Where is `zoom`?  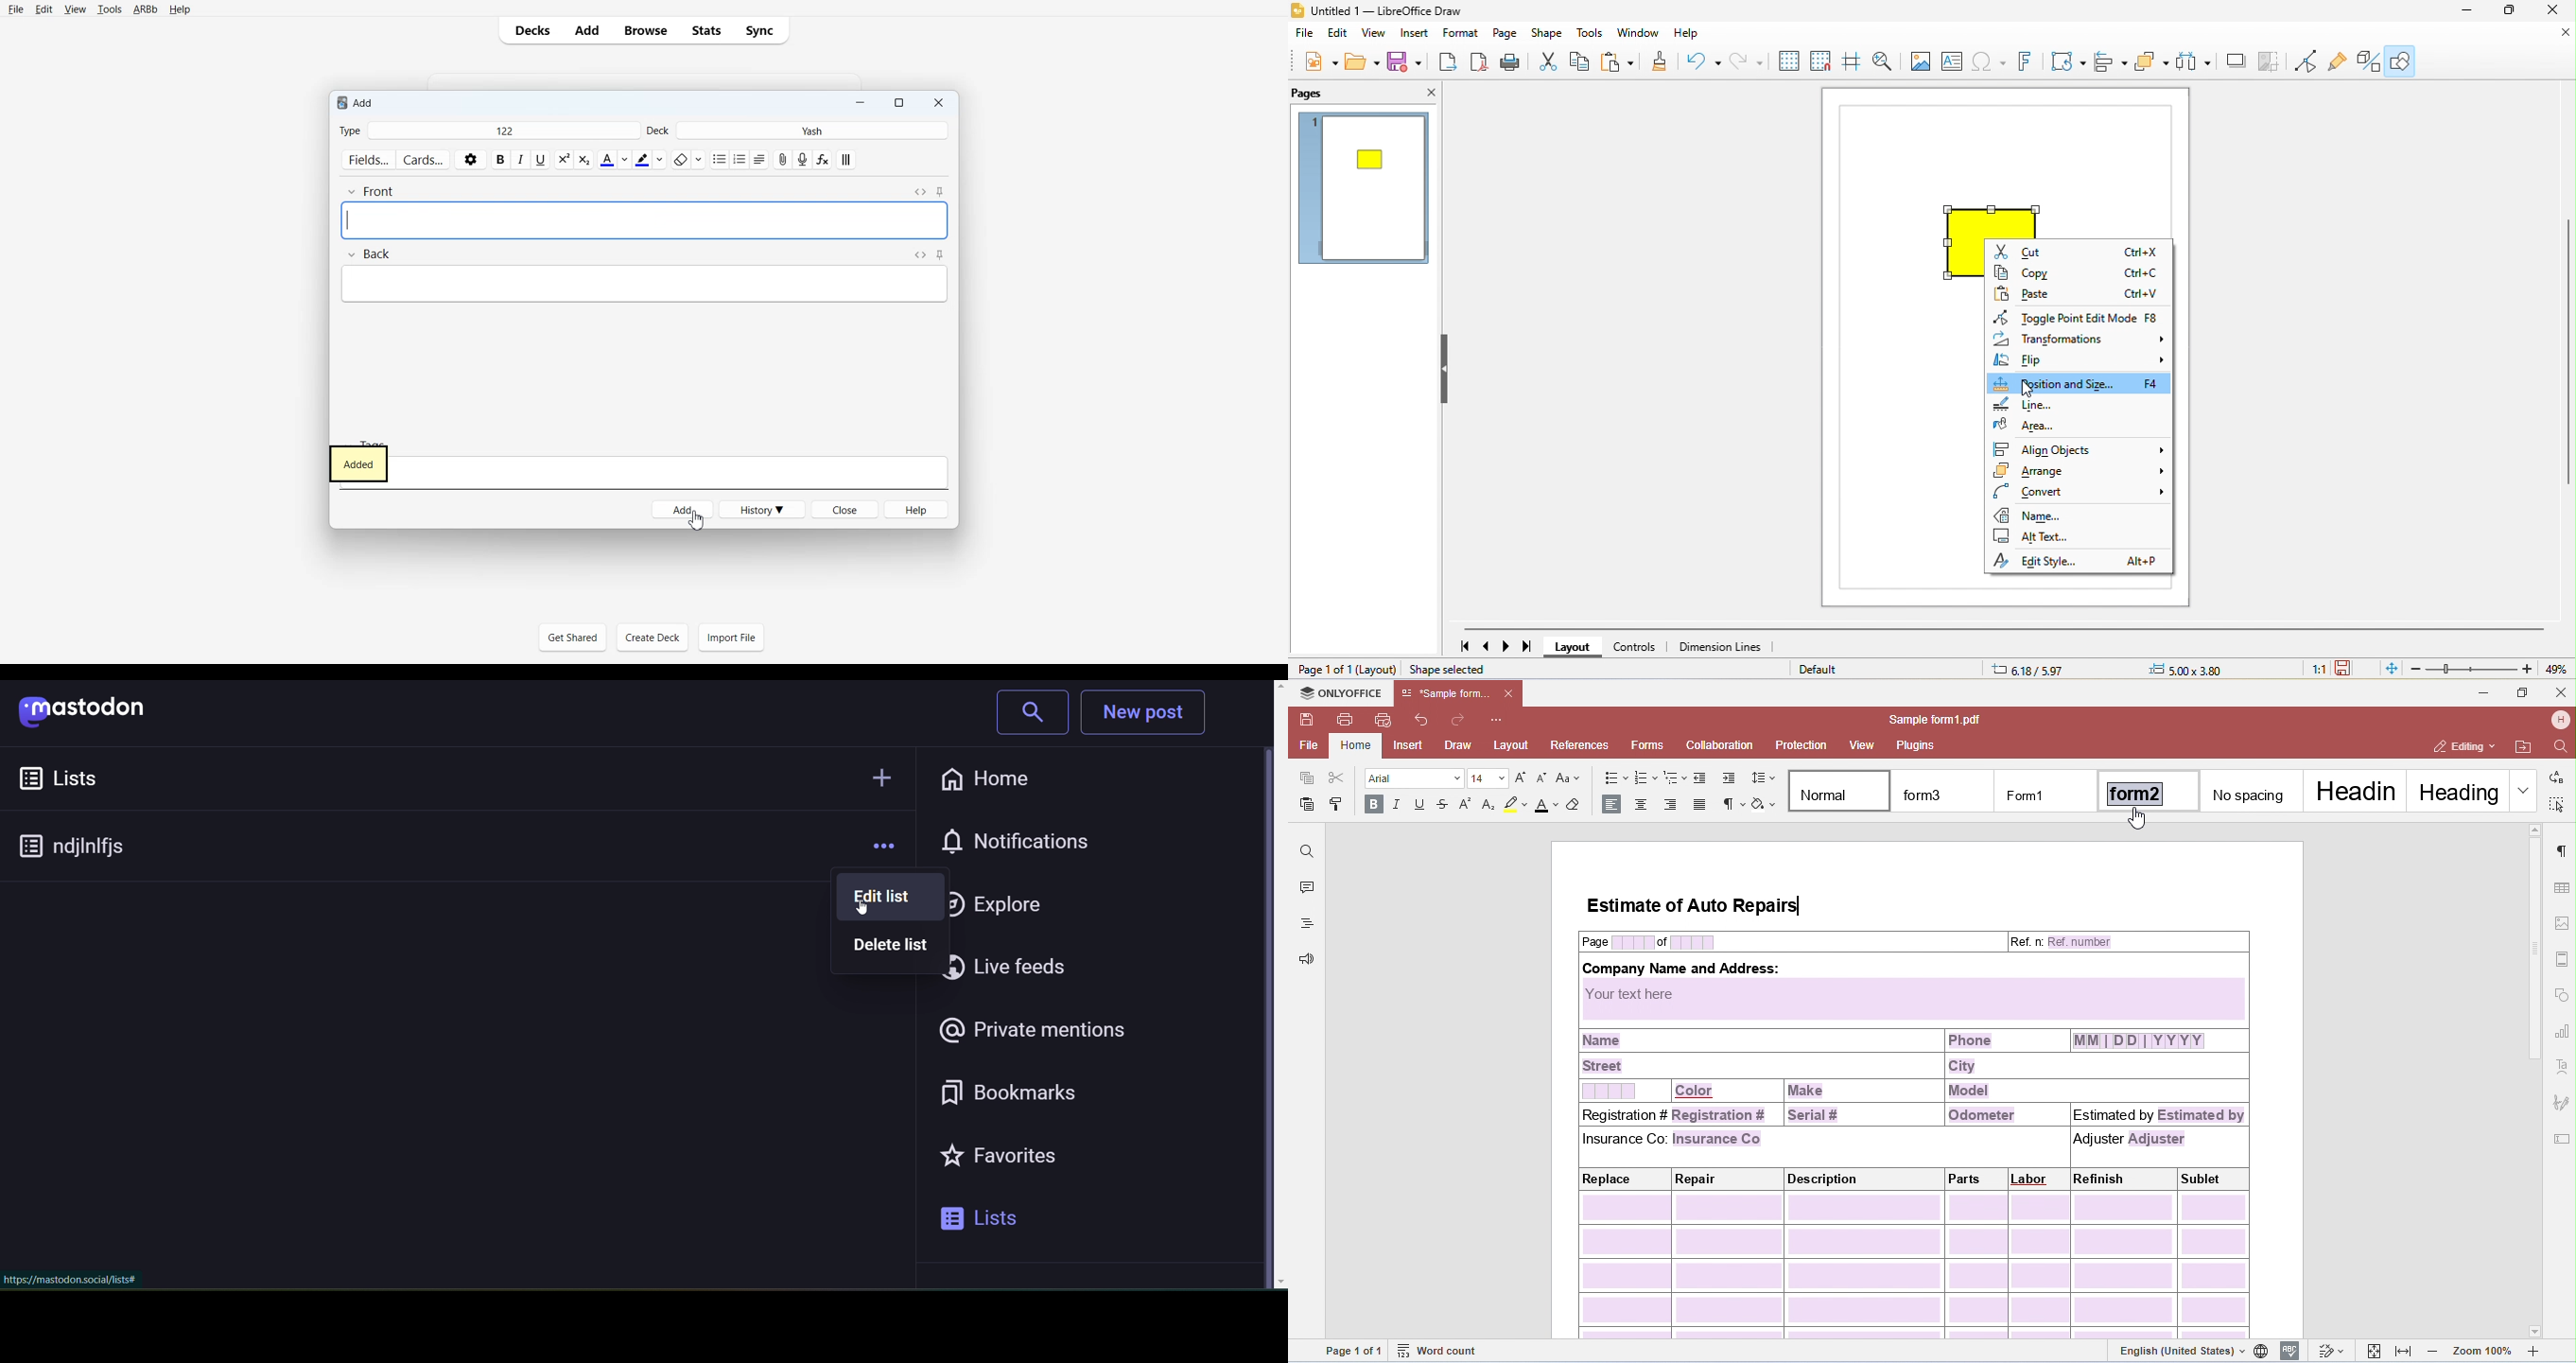
zoom is located at coordinates (2493, 670).